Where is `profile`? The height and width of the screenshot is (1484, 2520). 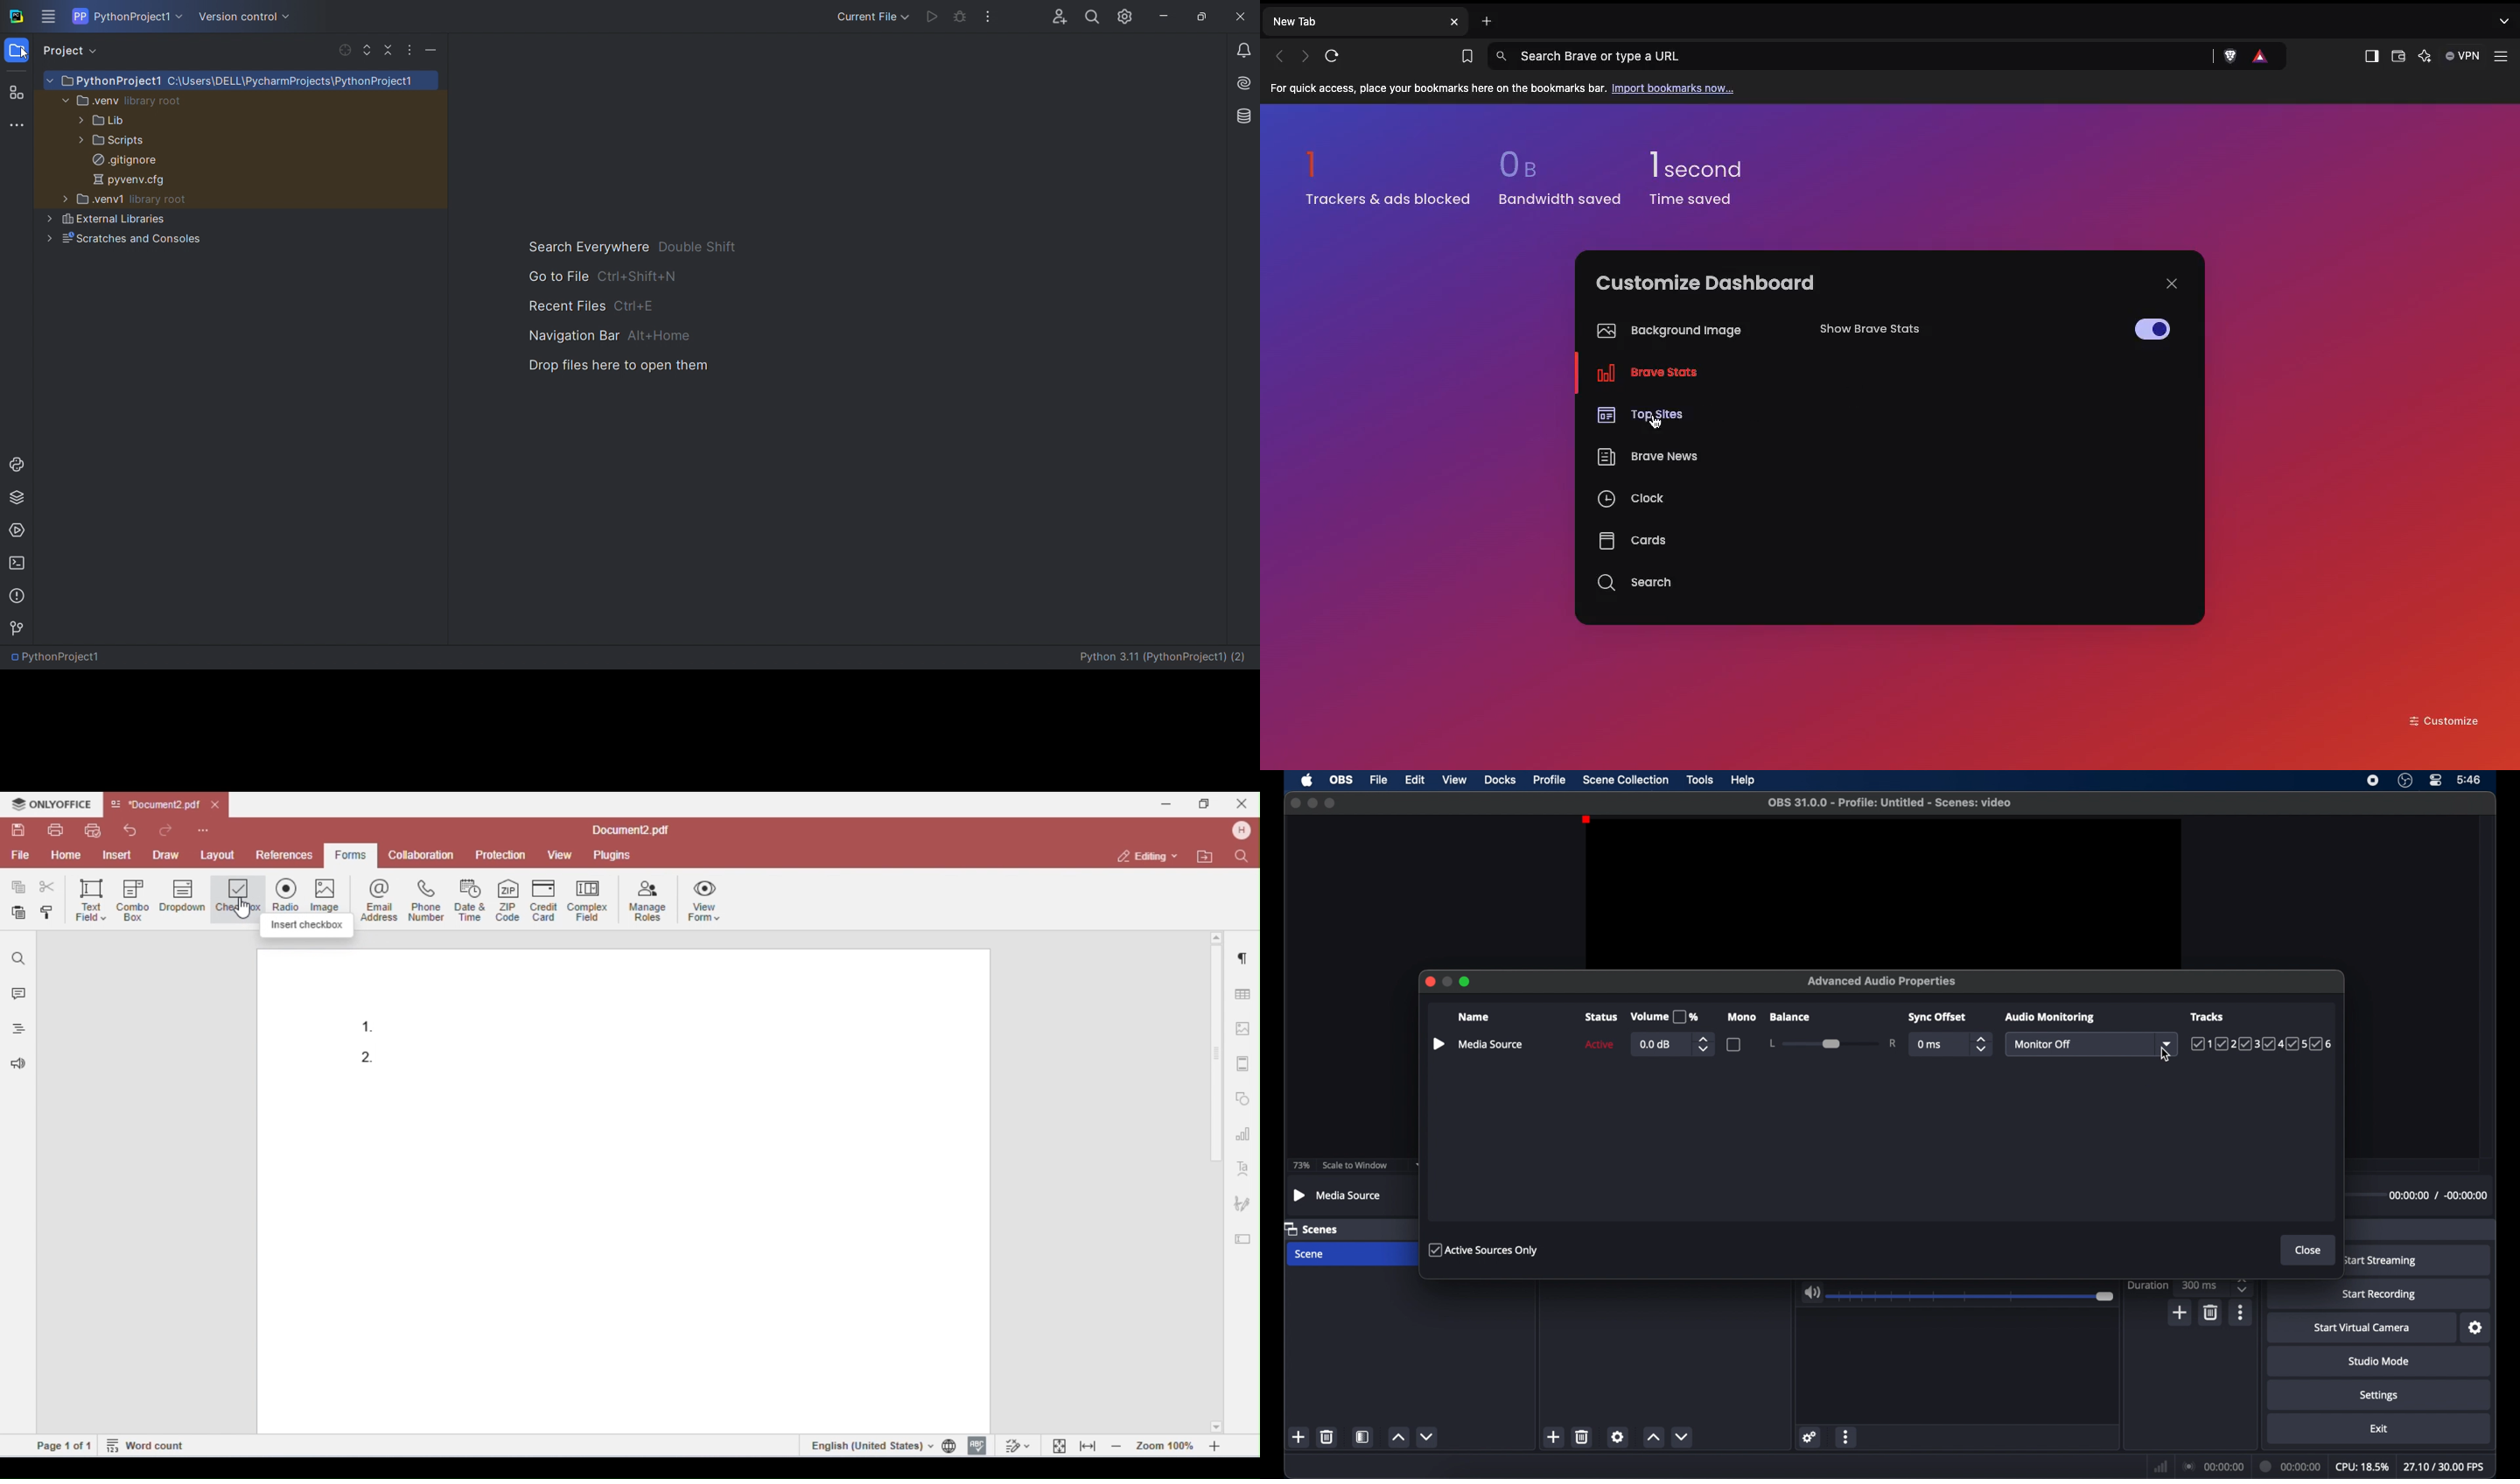
profile is located at coordinates (1550, 779).